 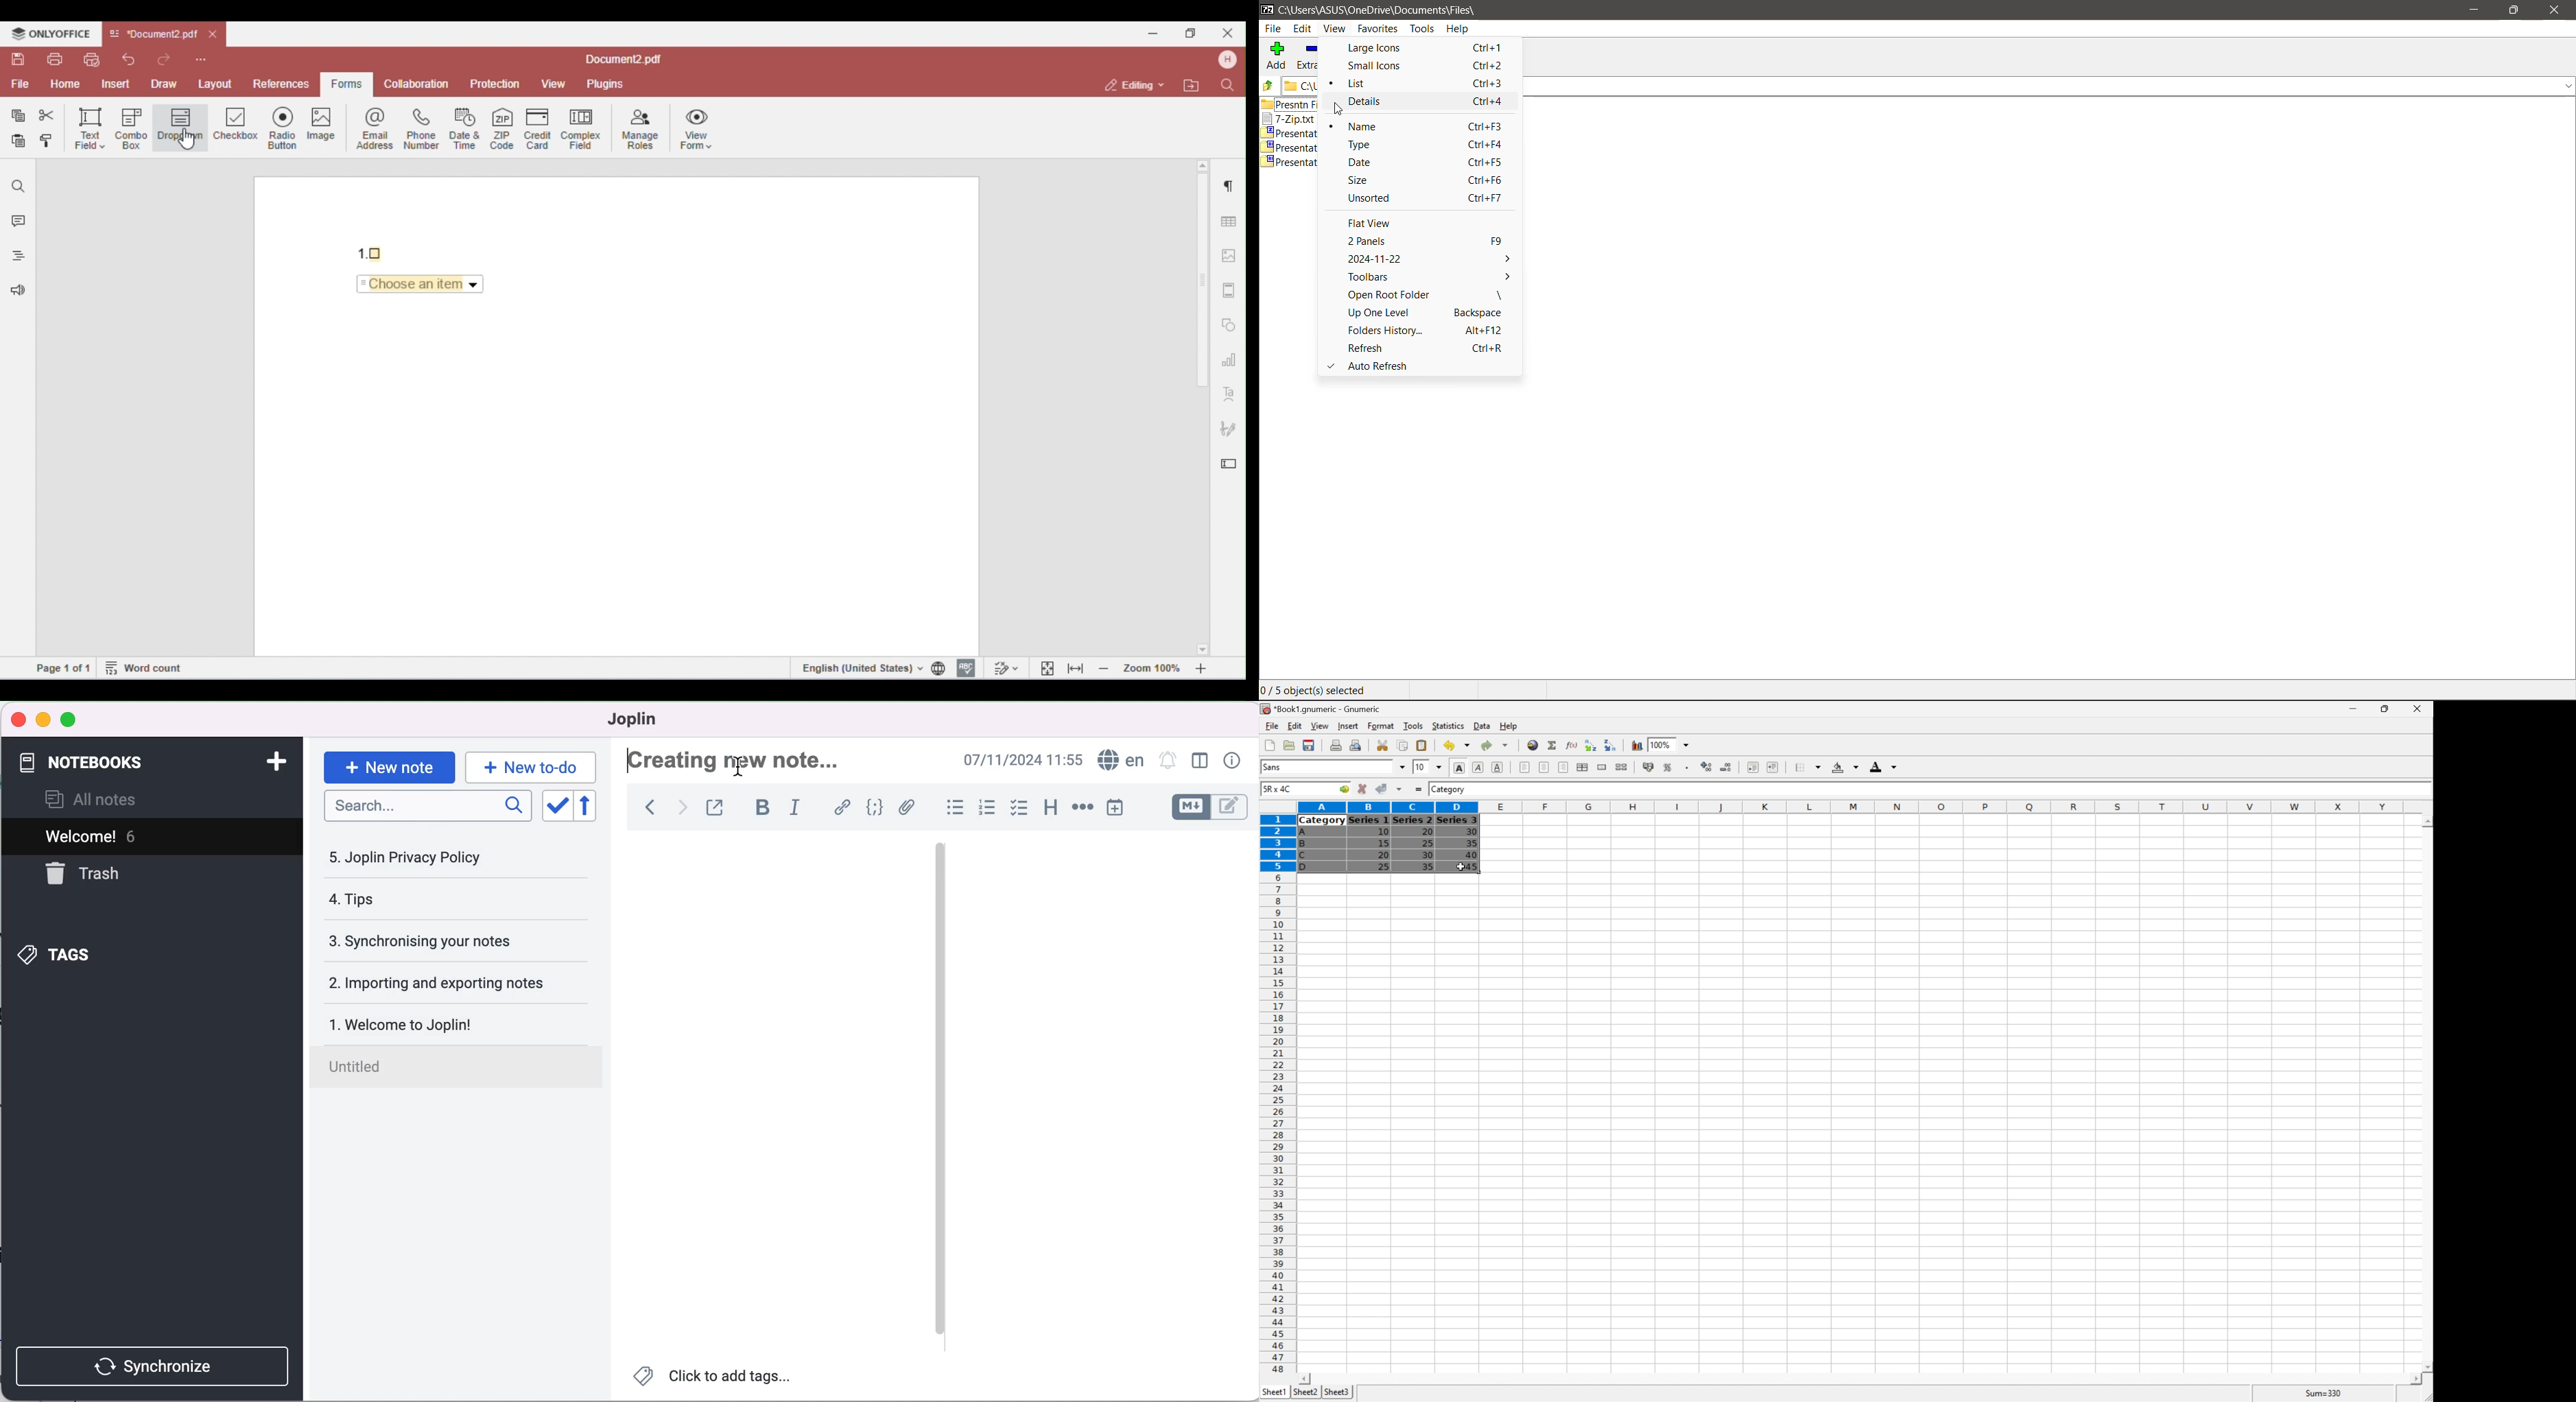 What do you see at coordinates (1304, 833) in the screenshot?
I see `A` at bounding box center [1304, 833].